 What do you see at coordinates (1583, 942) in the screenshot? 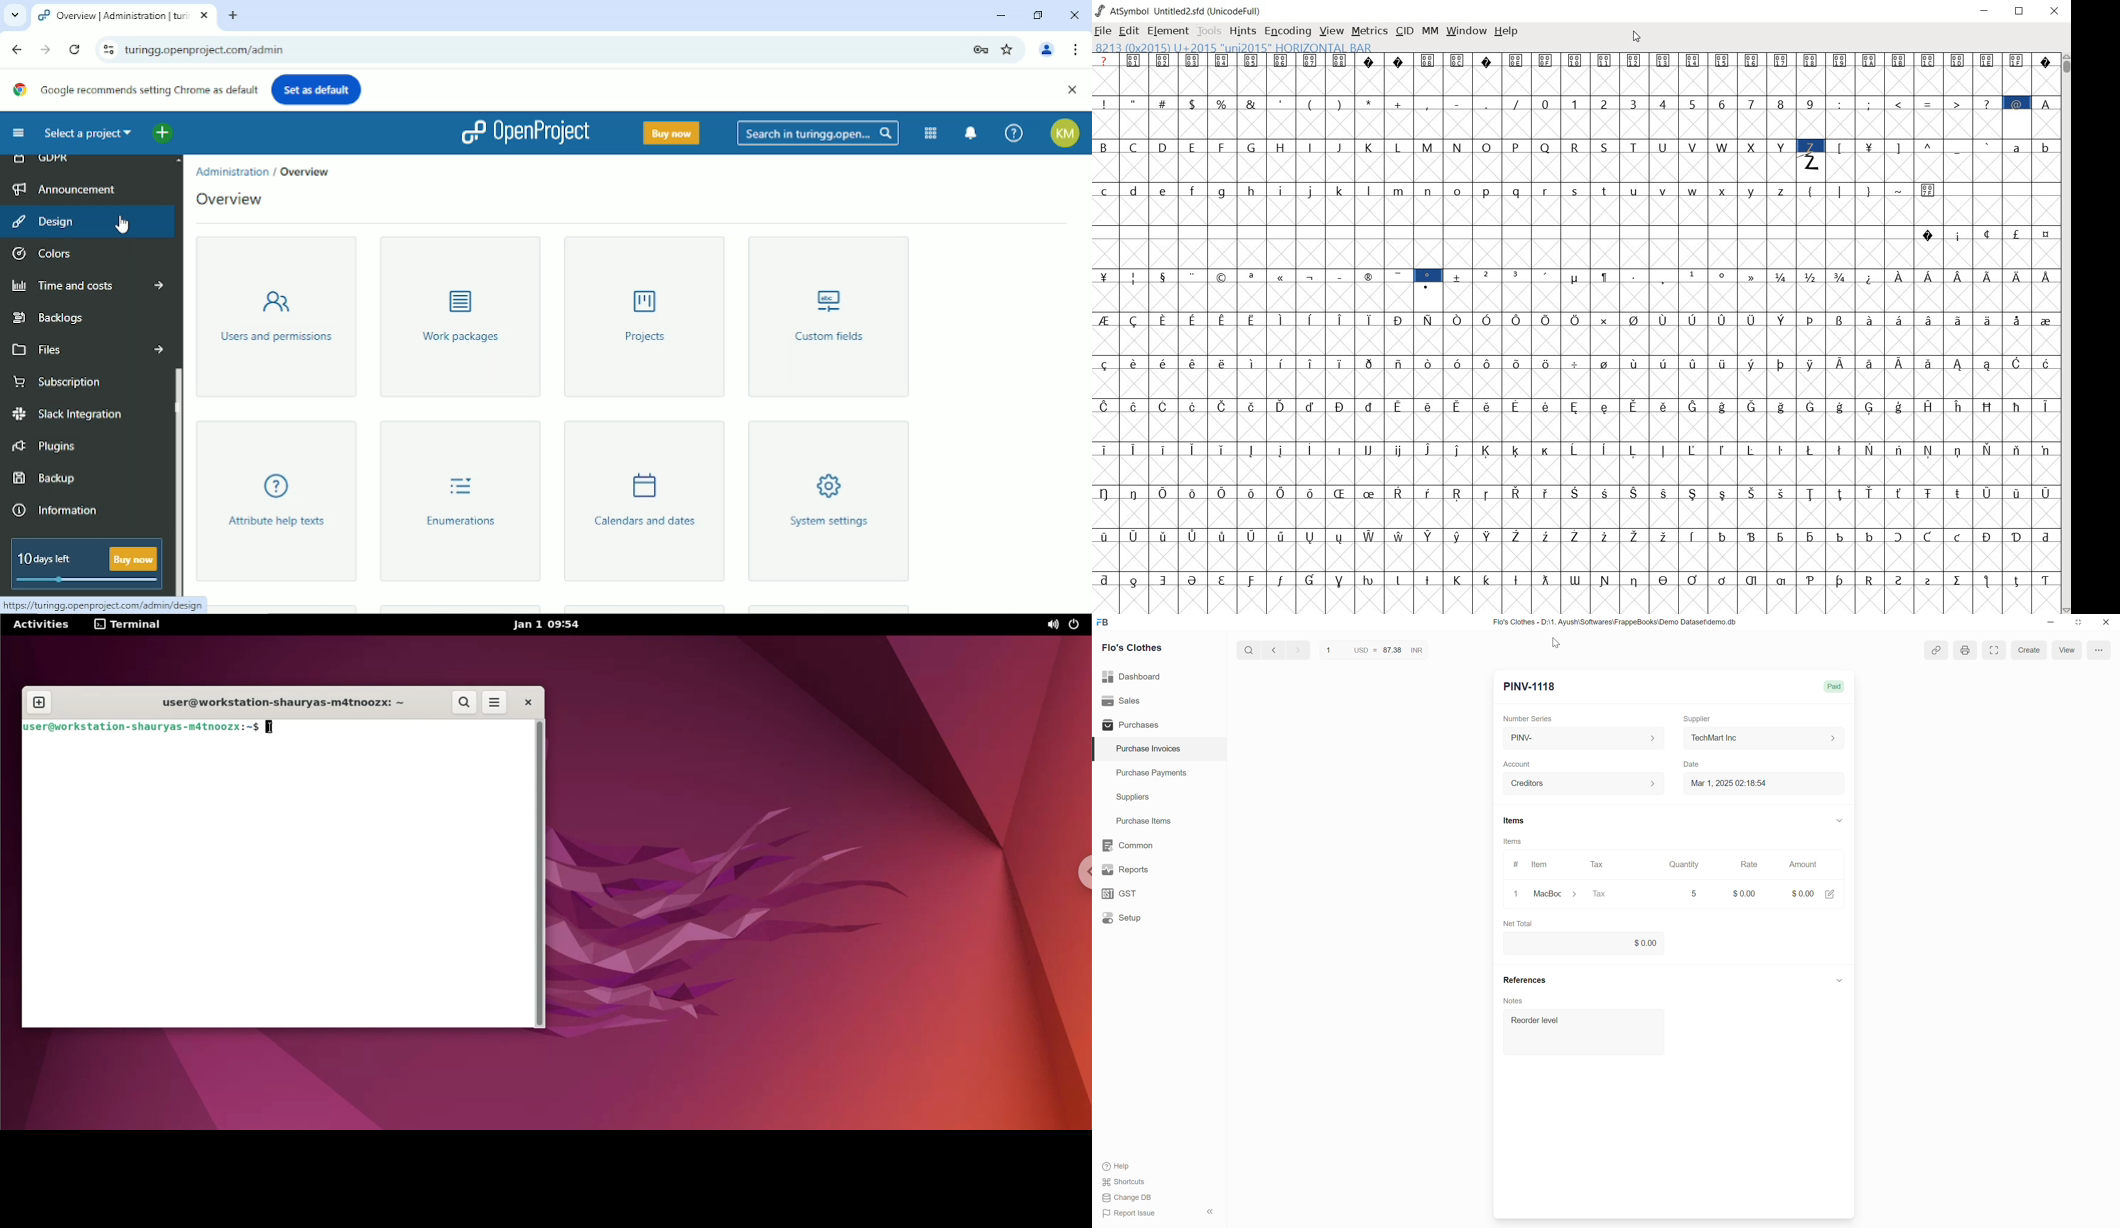
I see `0.00` at bounding box center [1583, 942].